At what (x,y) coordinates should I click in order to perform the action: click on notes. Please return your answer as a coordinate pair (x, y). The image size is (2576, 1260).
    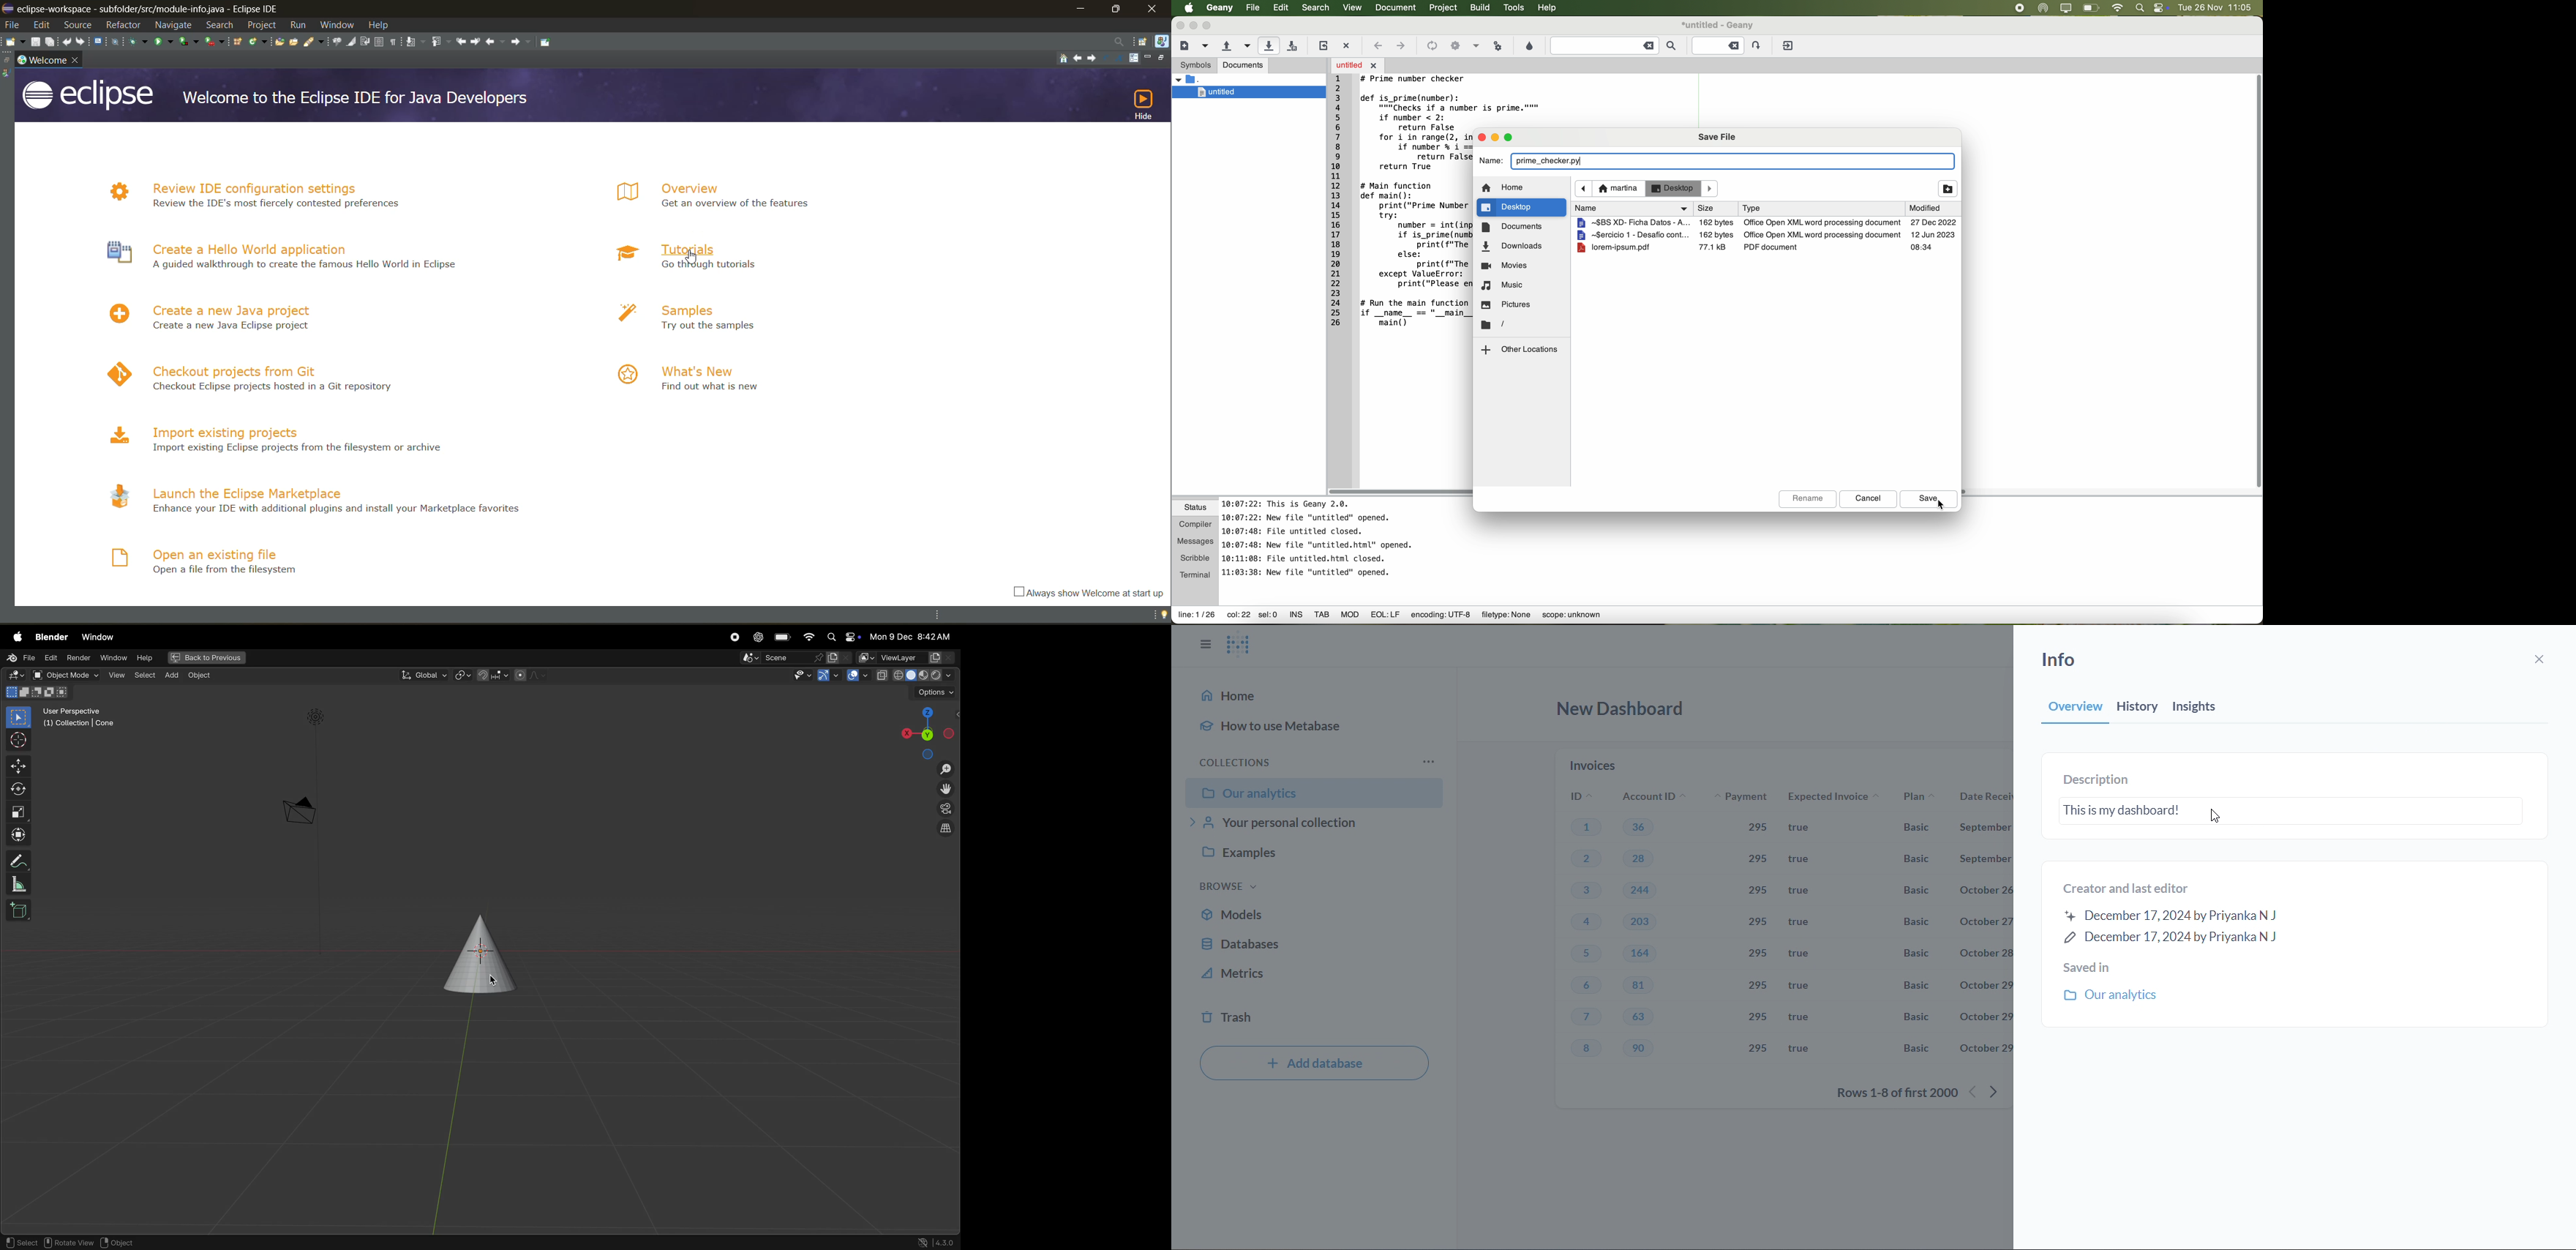
    Looking at the image, I should click on (1318, 538).